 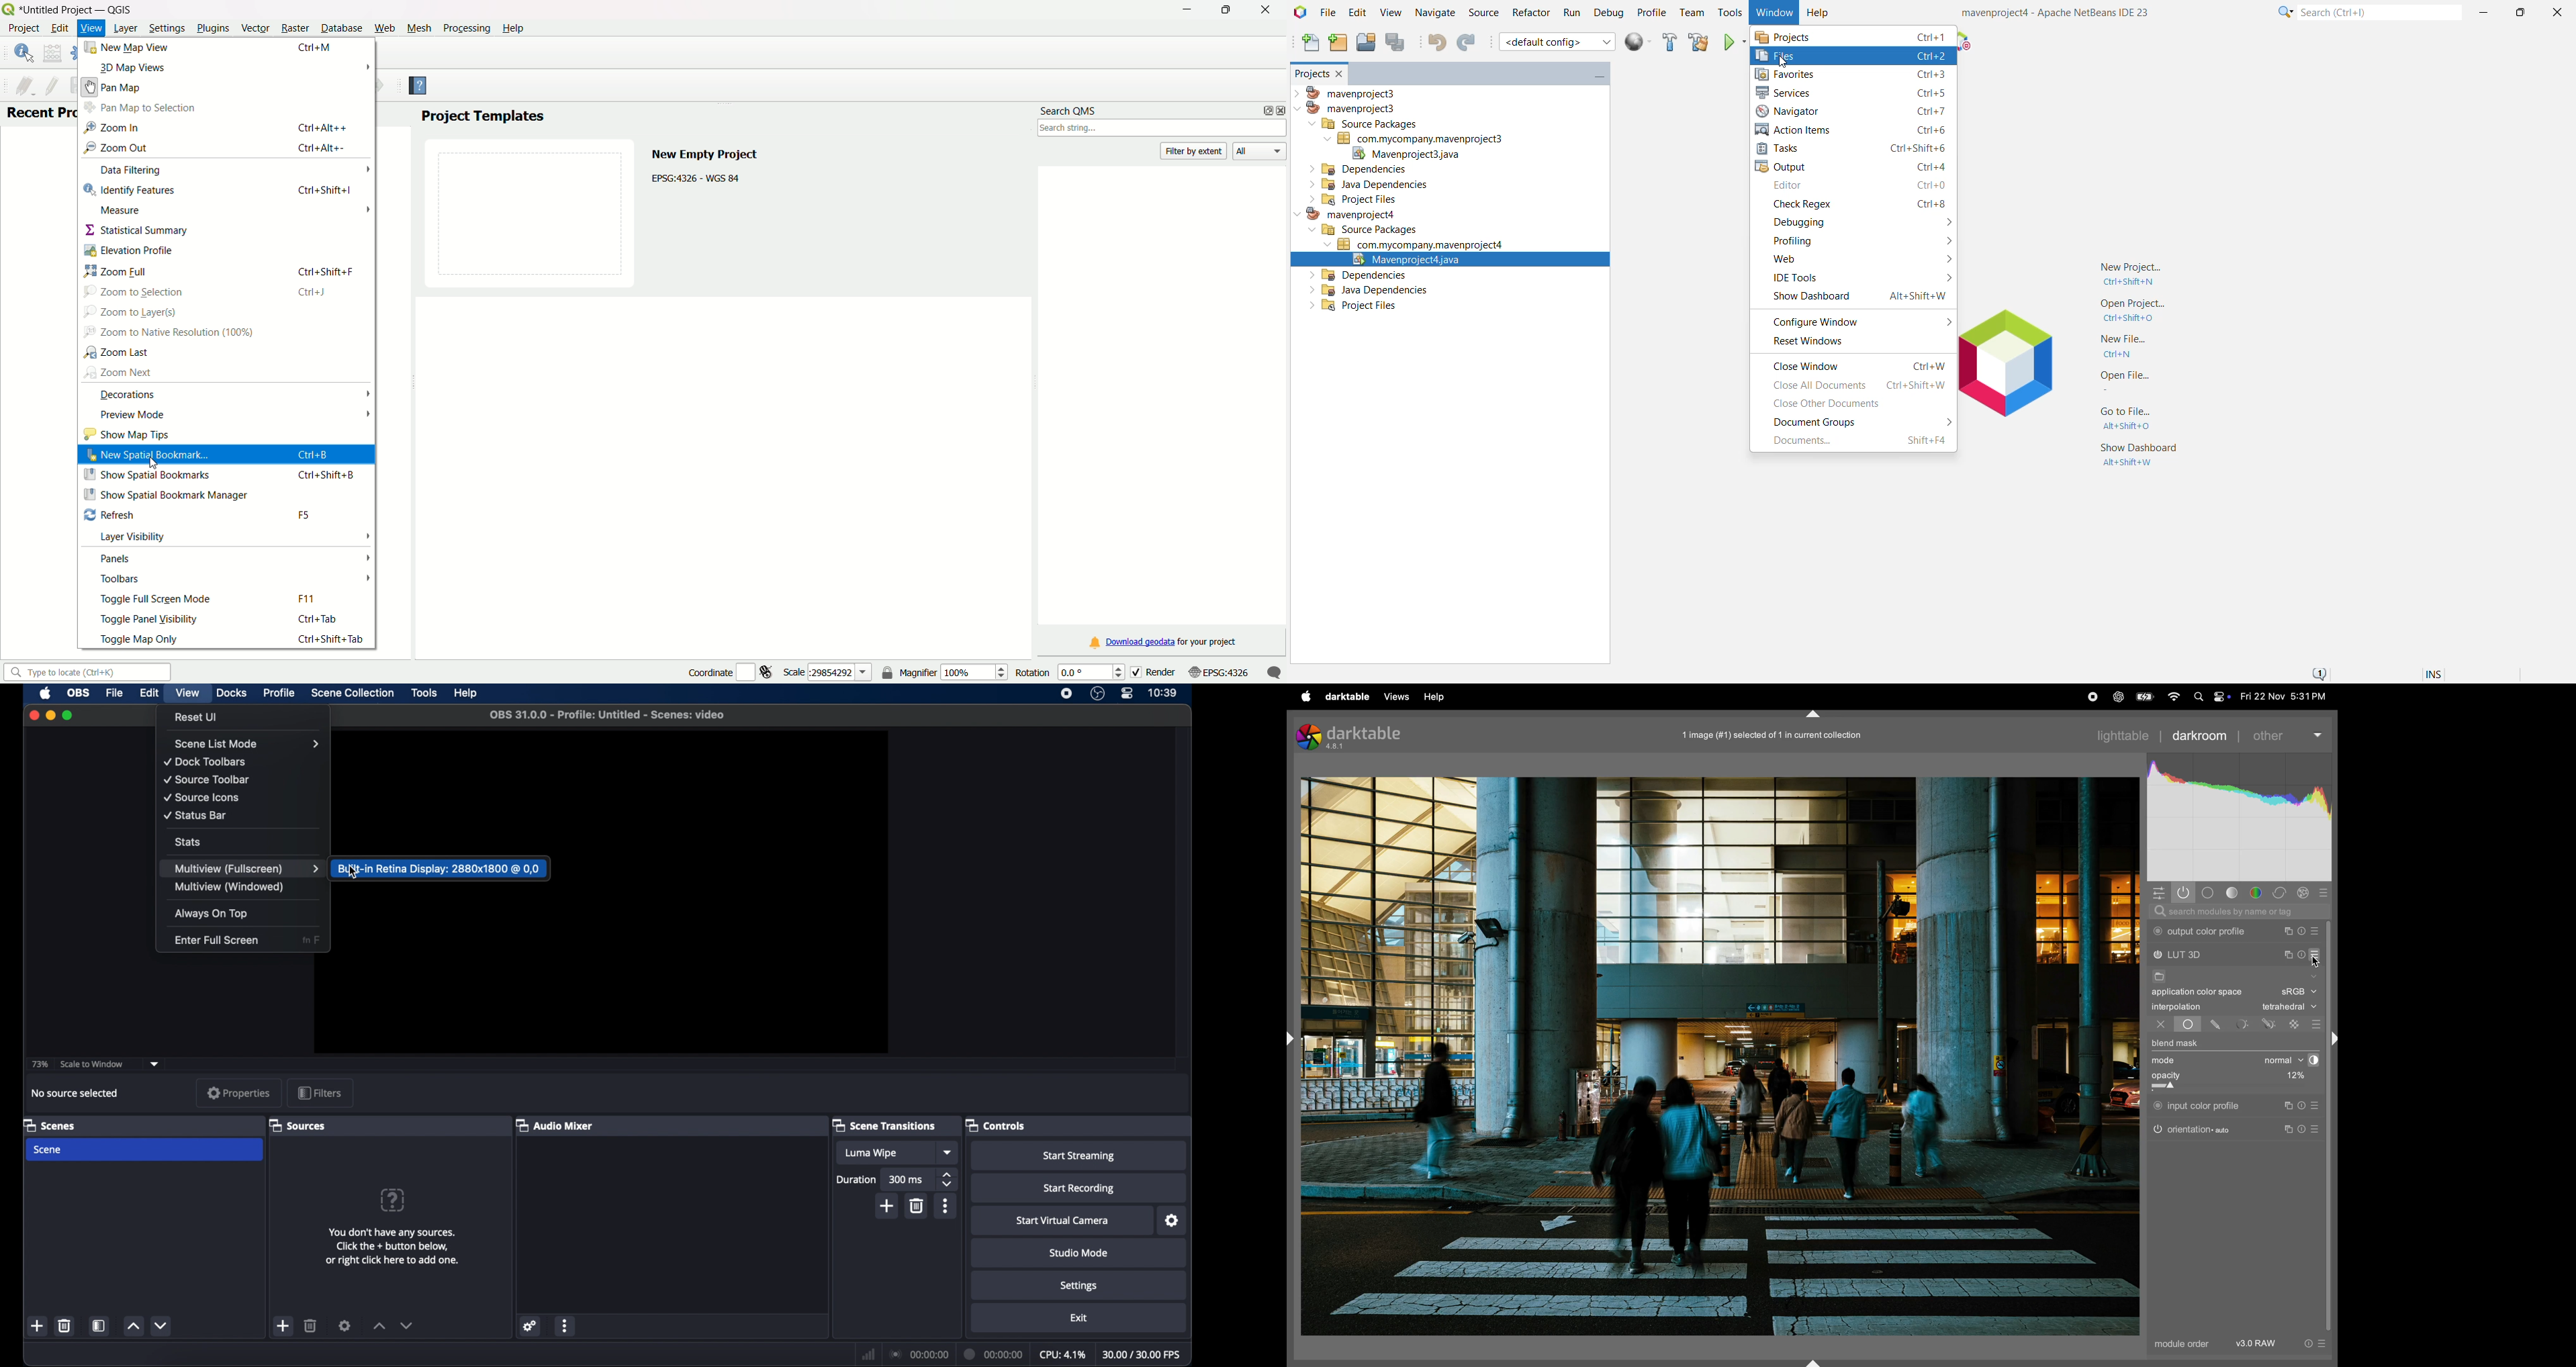 I want to click on Click to open Files Window, so click(x=1852, y=54).